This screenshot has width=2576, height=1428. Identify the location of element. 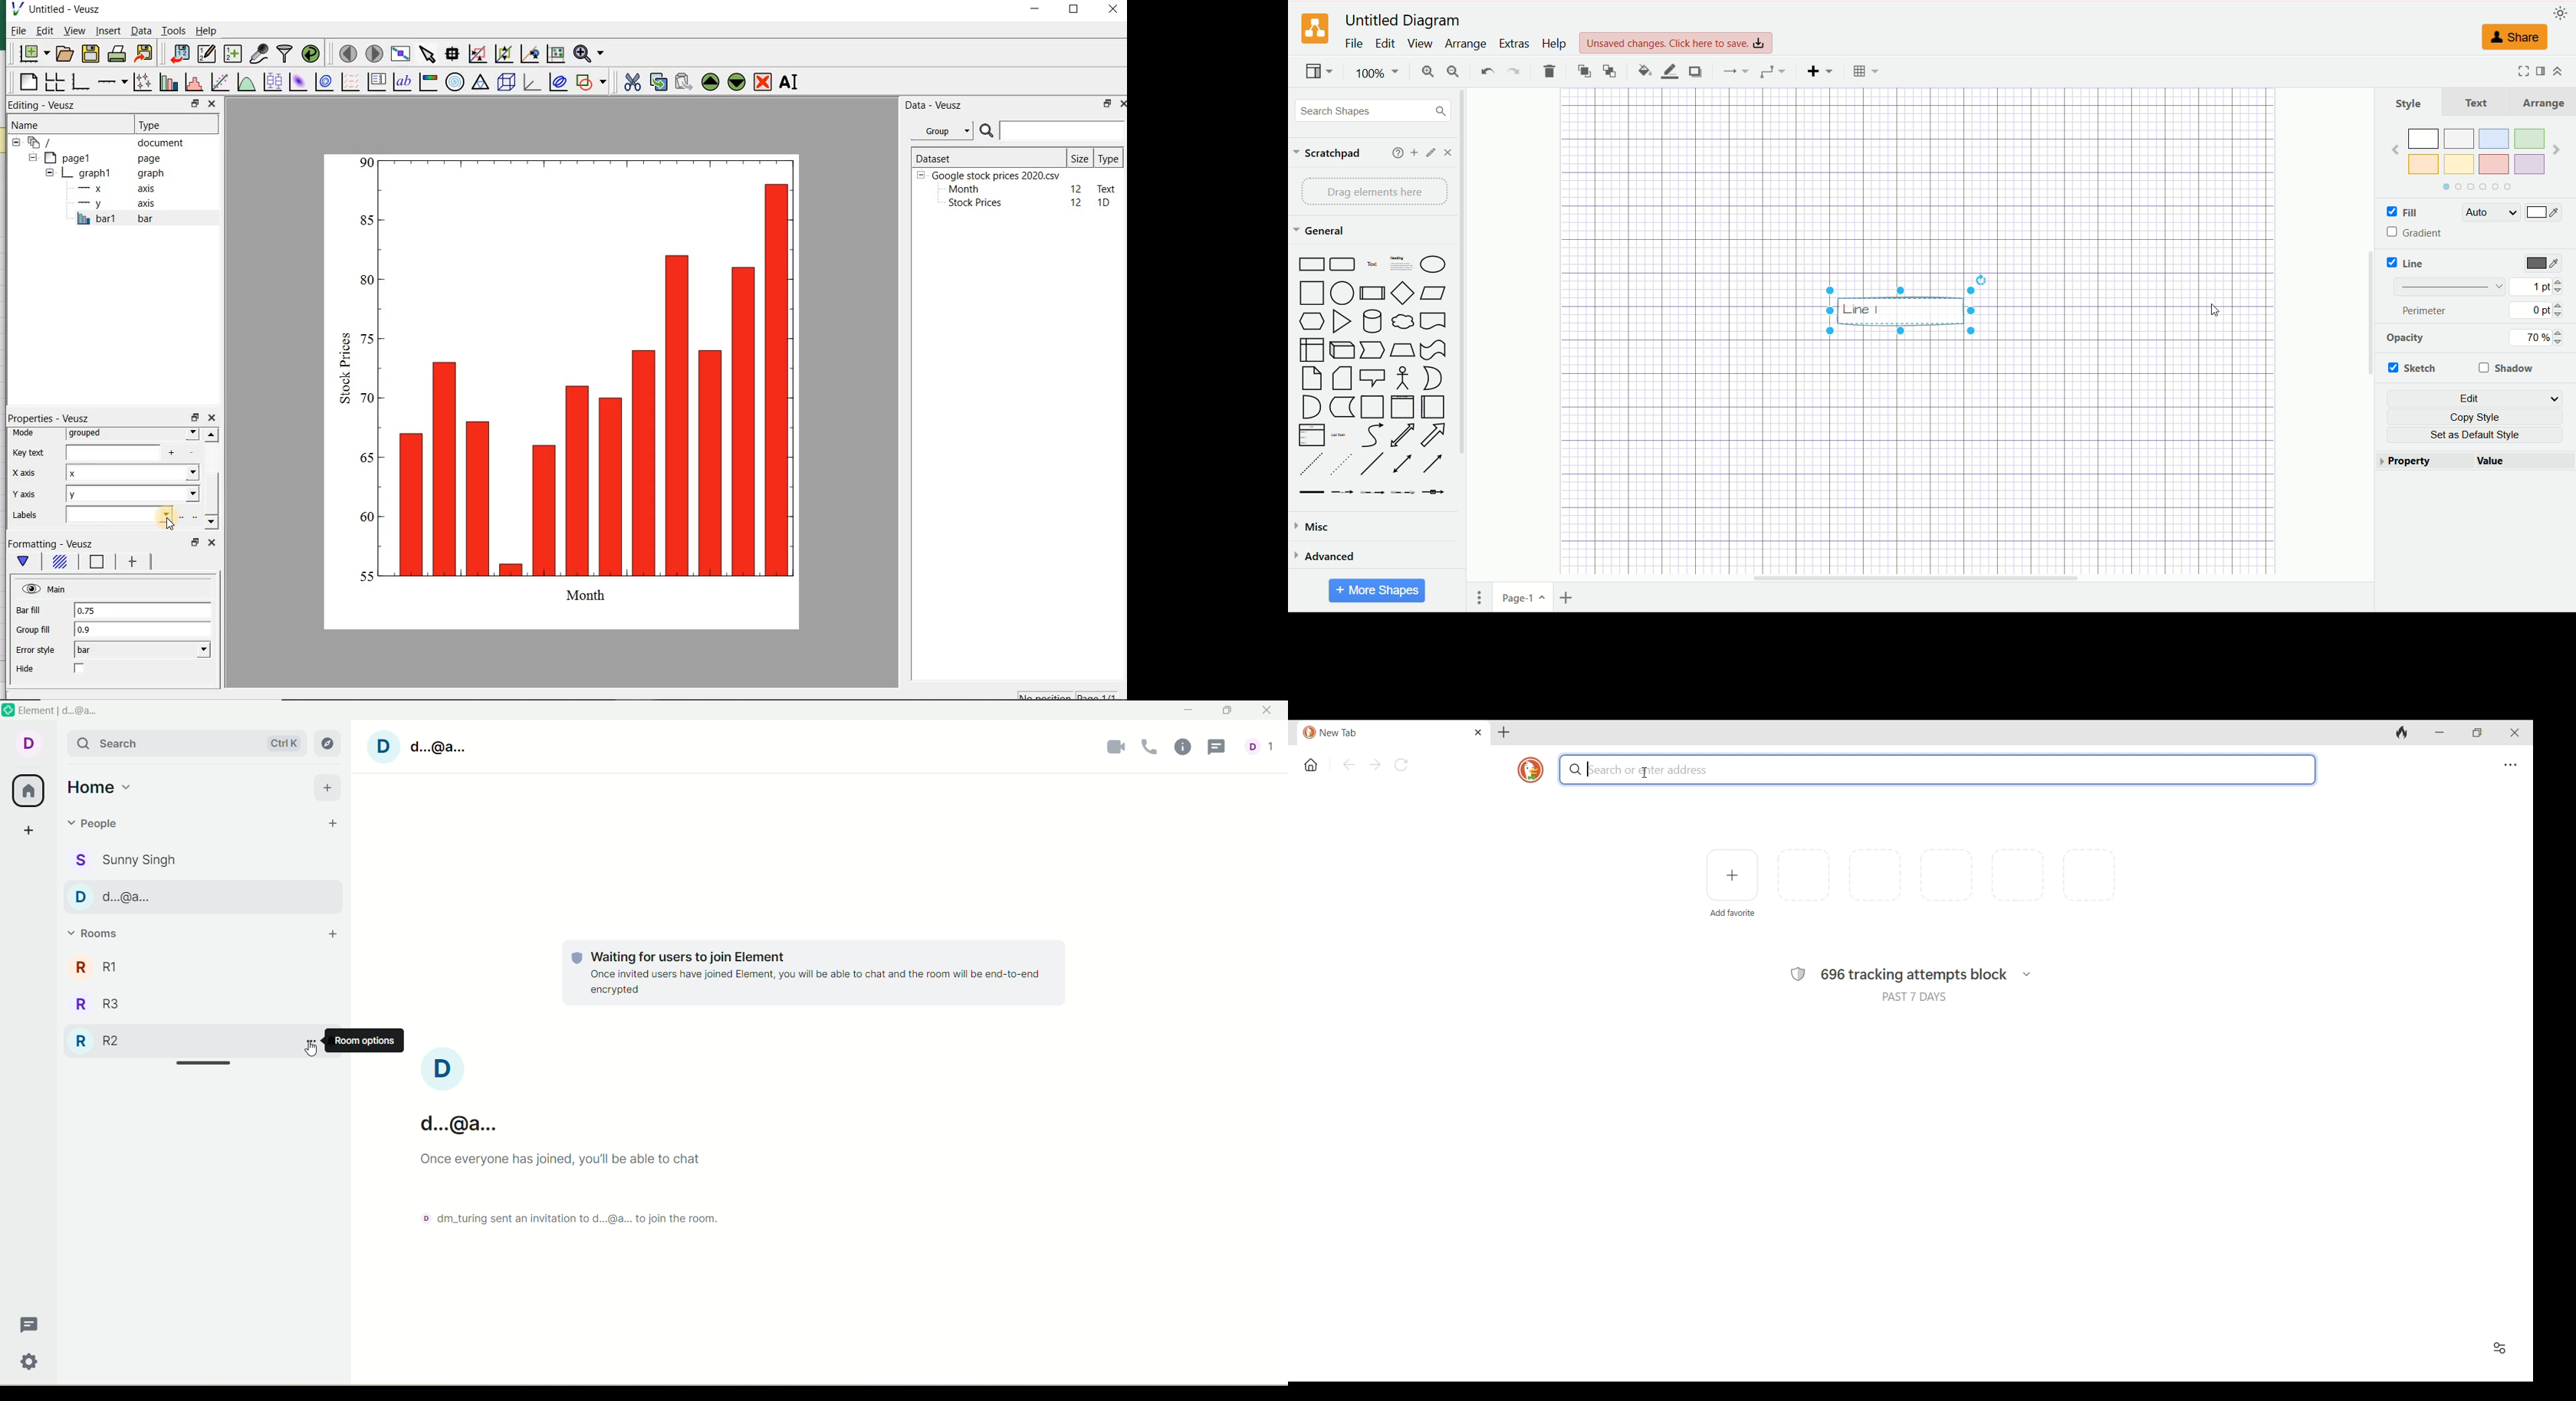
(69, 713).